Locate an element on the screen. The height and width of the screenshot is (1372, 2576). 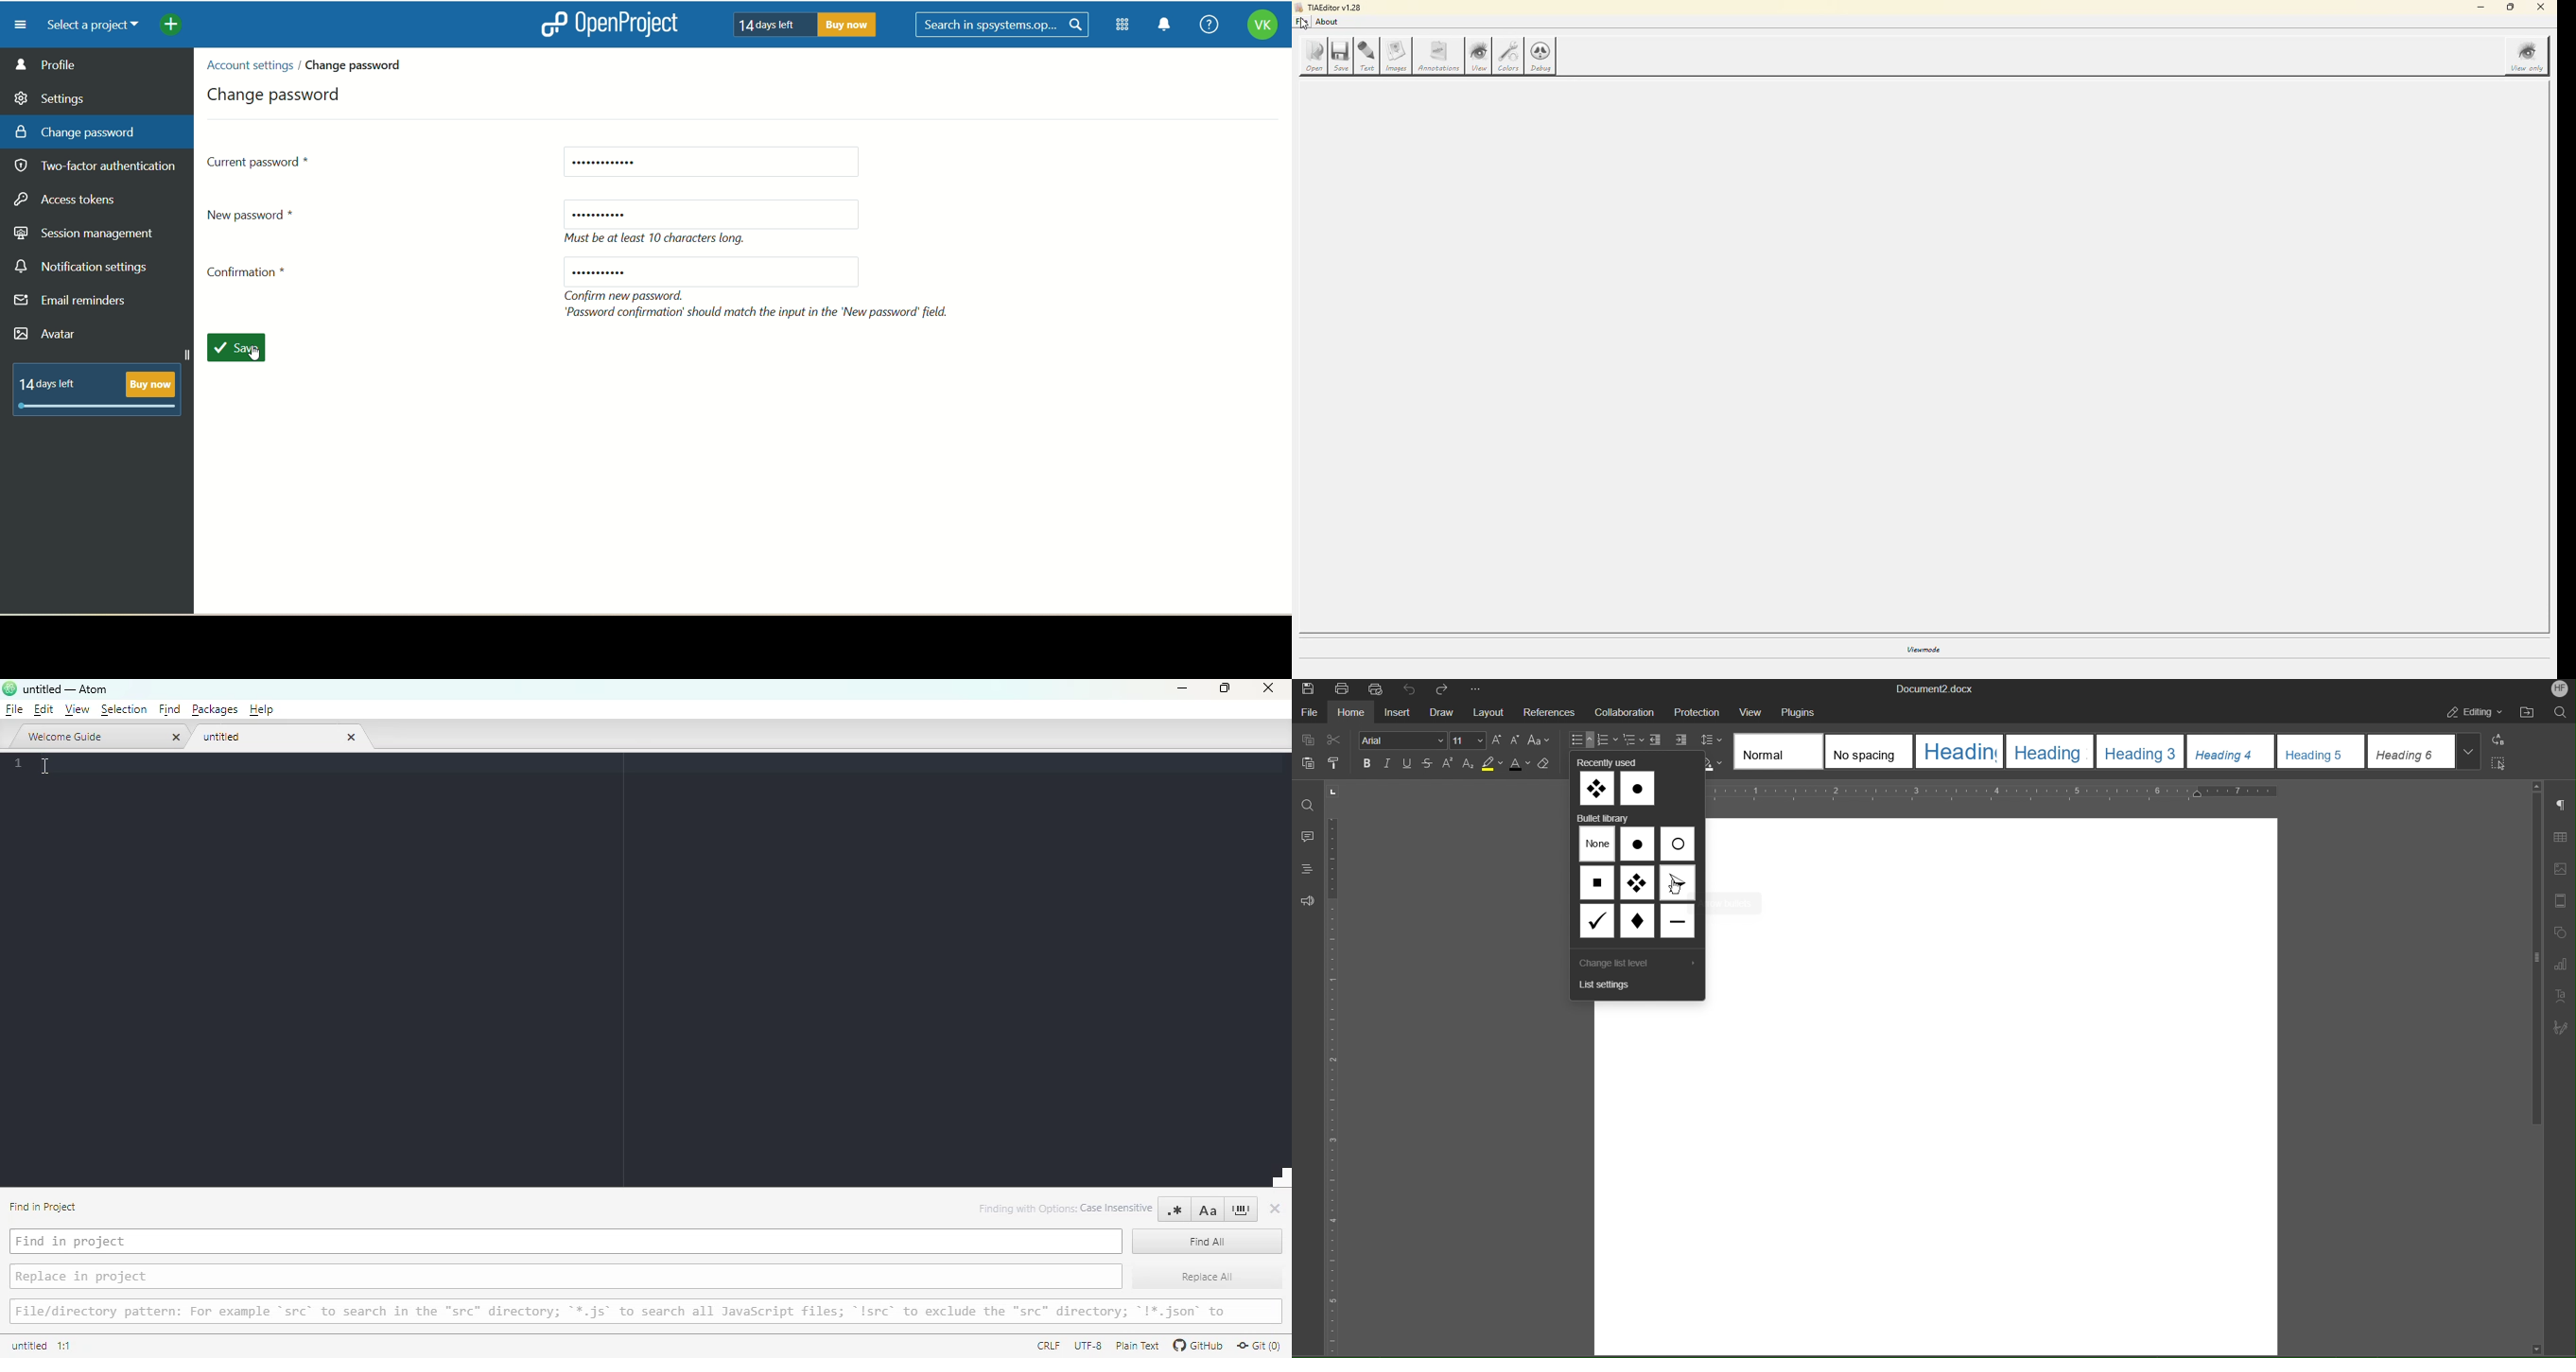
module is located at coordinates (1125, 25).